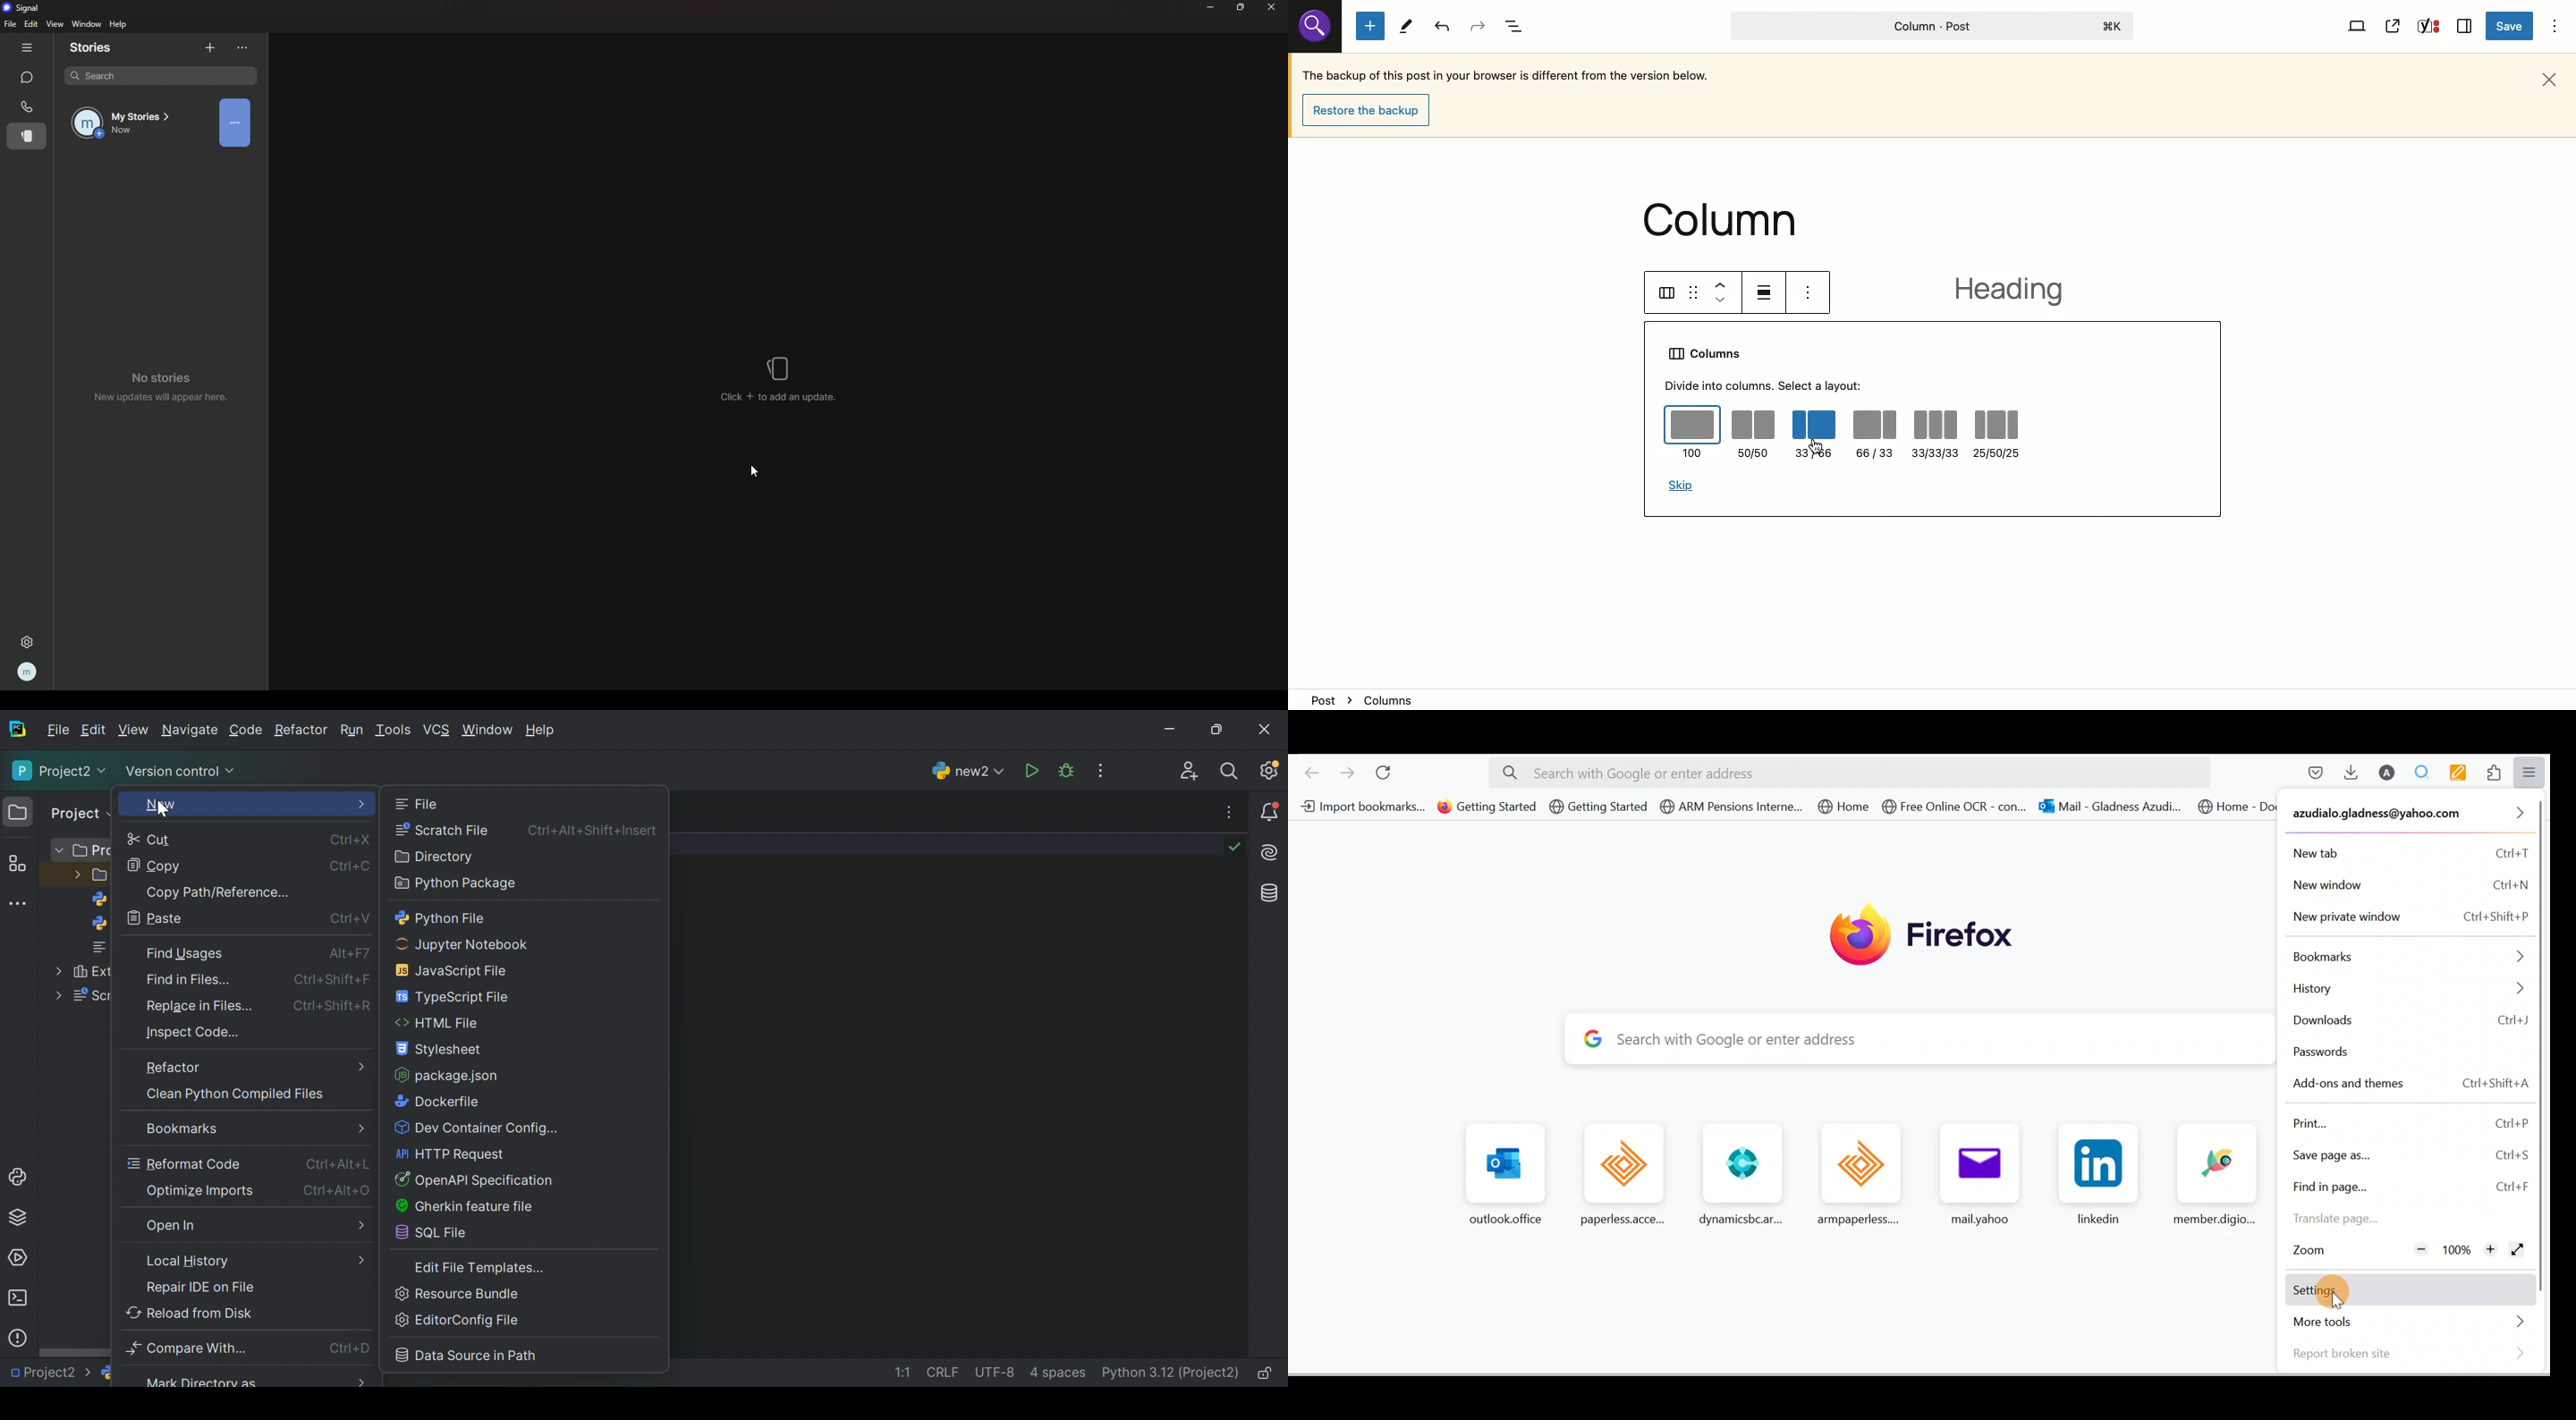 This screenshot has width=2576, height=1428. What do you see at coordinates (235, 1094) in the screenshot?
I see `Clean python compiled files` at bounding box center [235, 1094].